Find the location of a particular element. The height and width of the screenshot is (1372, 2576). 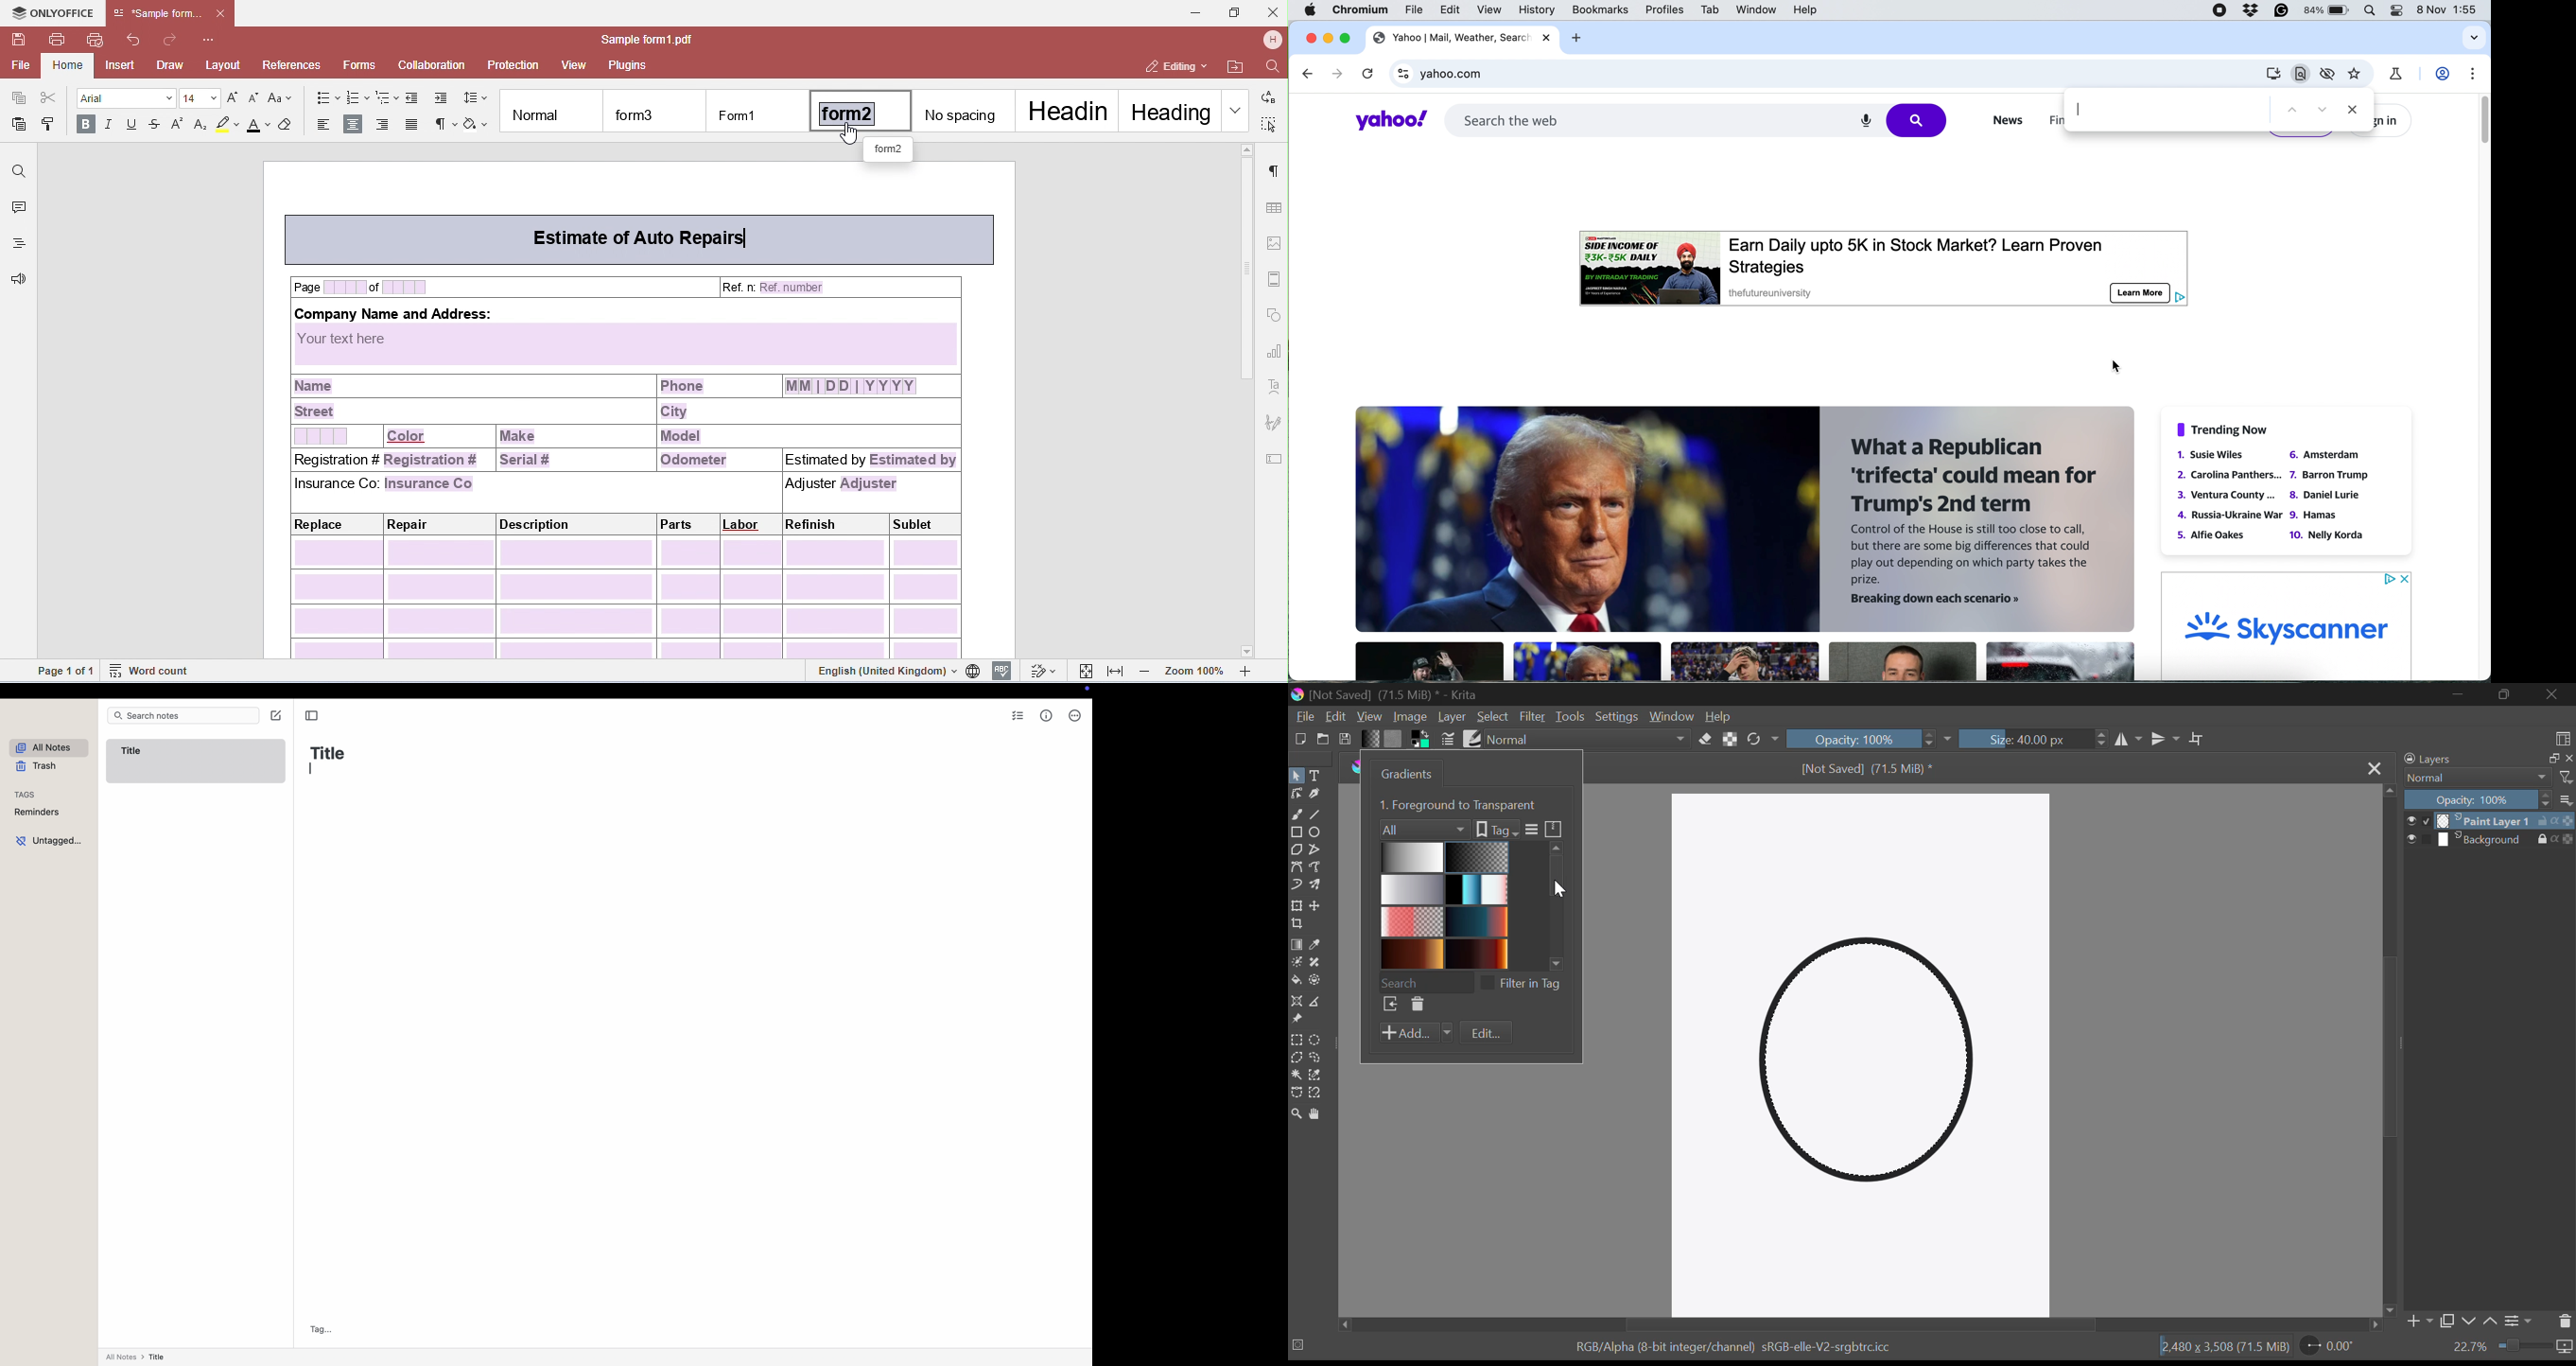

more options is located at coordinates (1075, 716).